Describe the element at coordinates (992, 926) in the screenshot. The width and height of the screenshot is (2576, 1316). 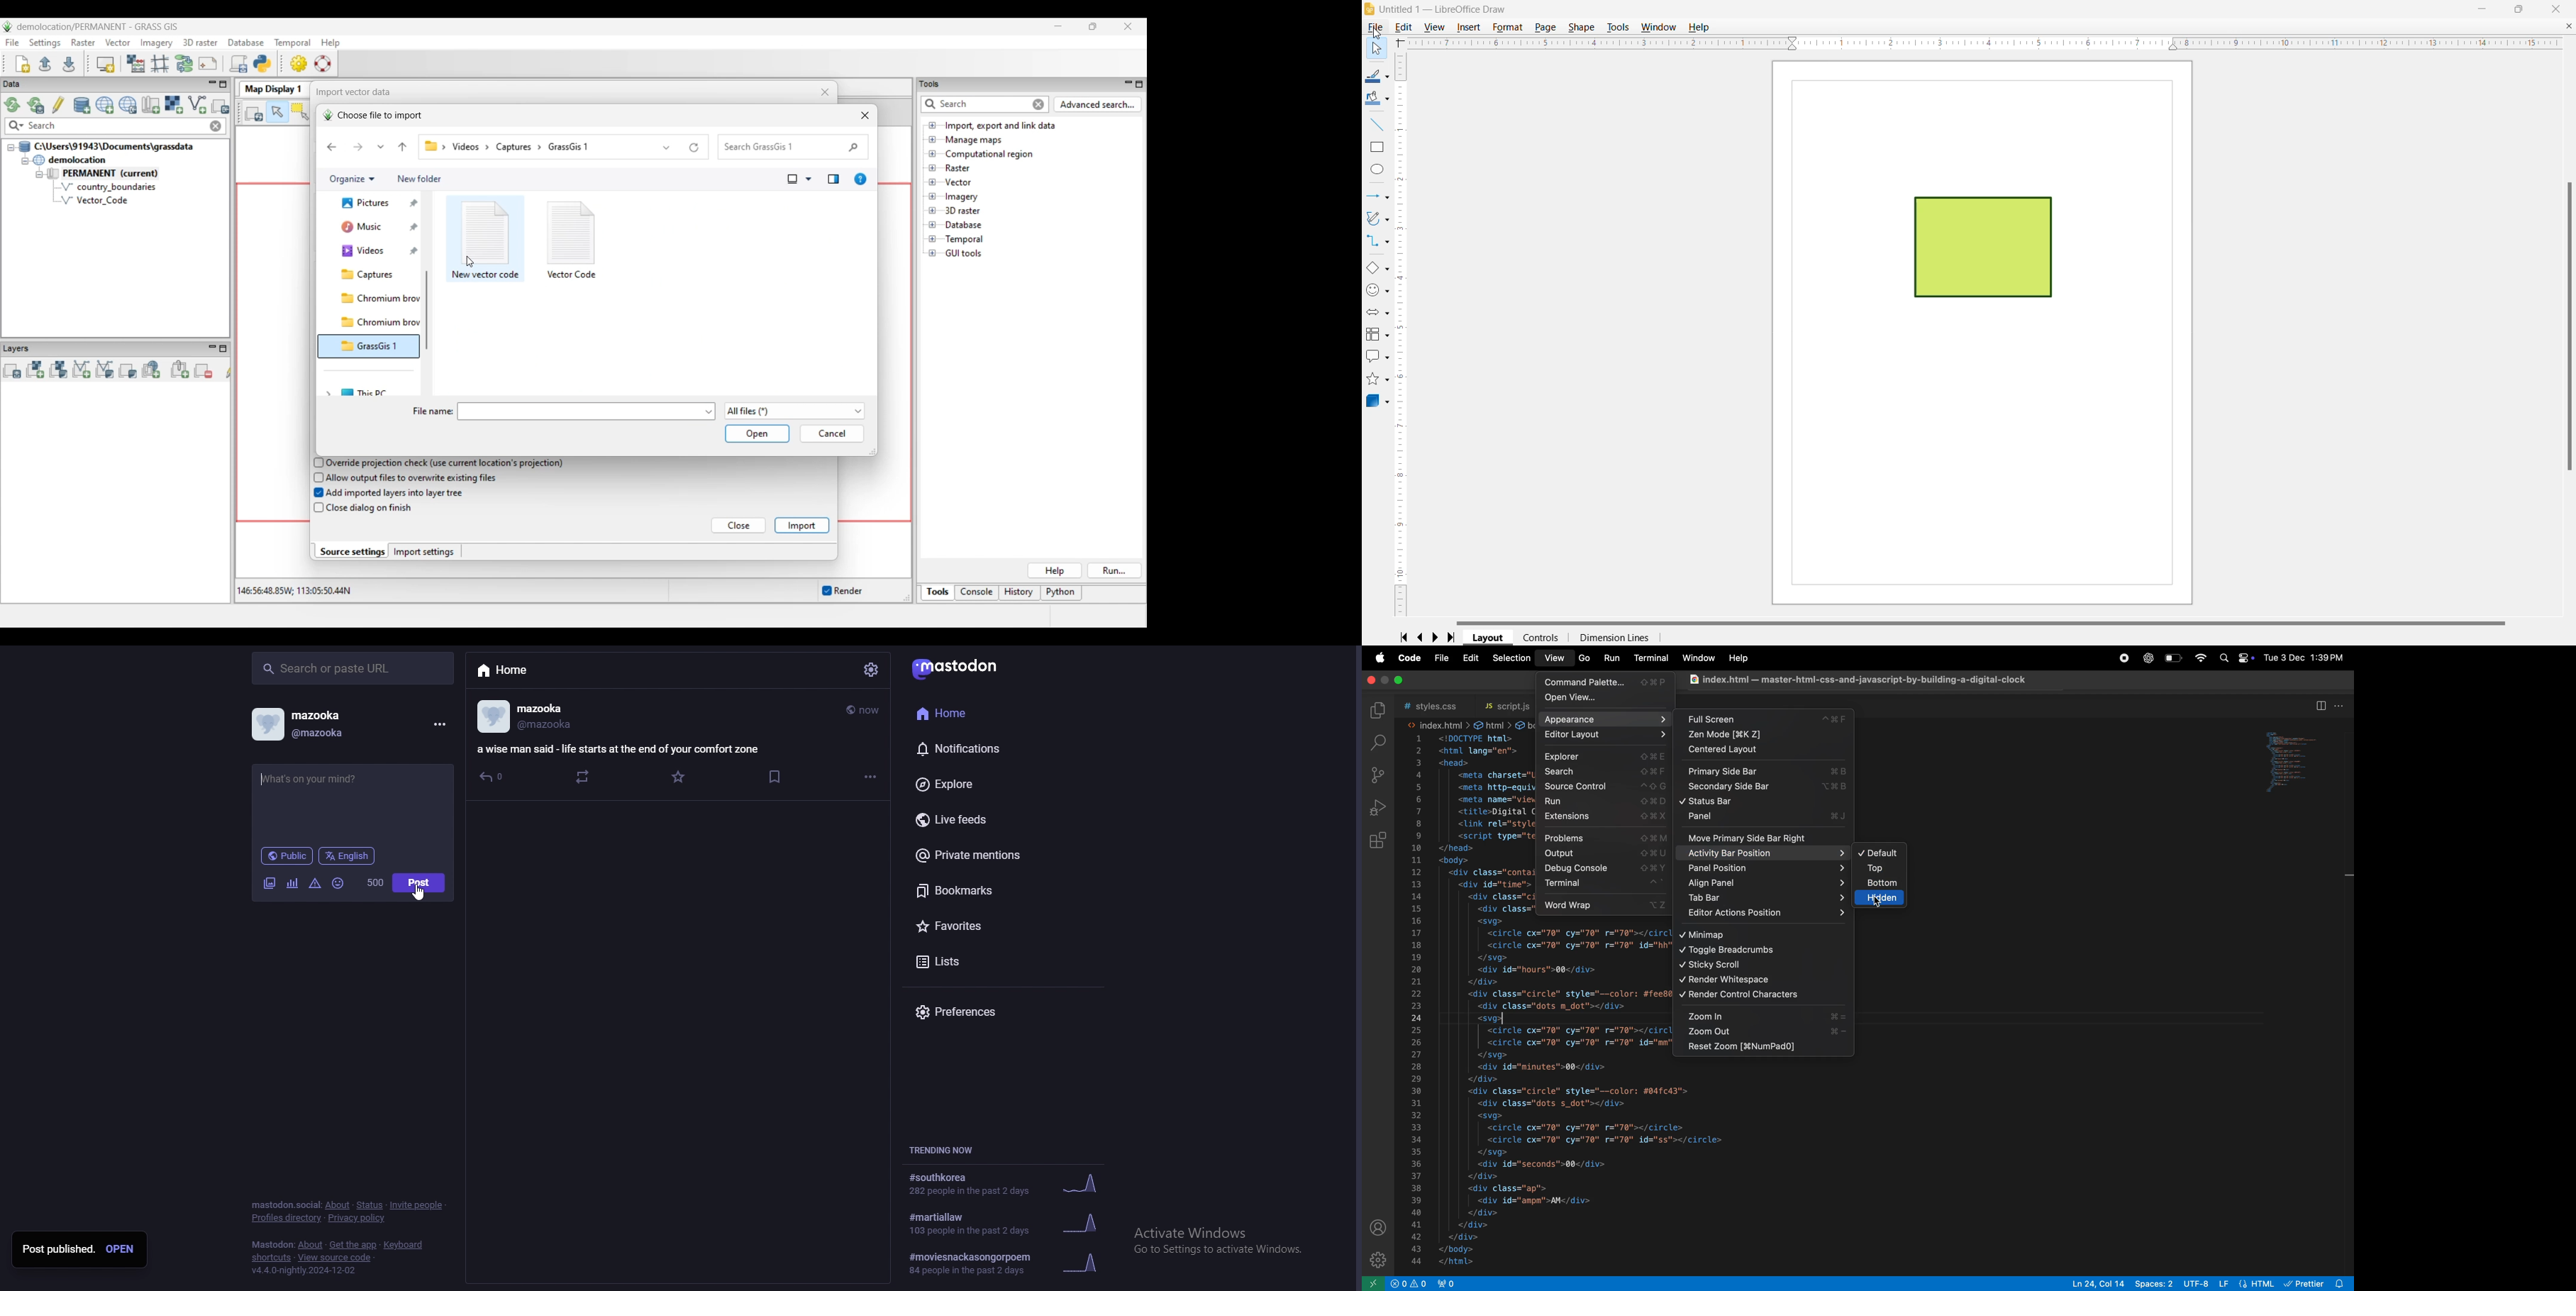
I see `favourites` at that location.